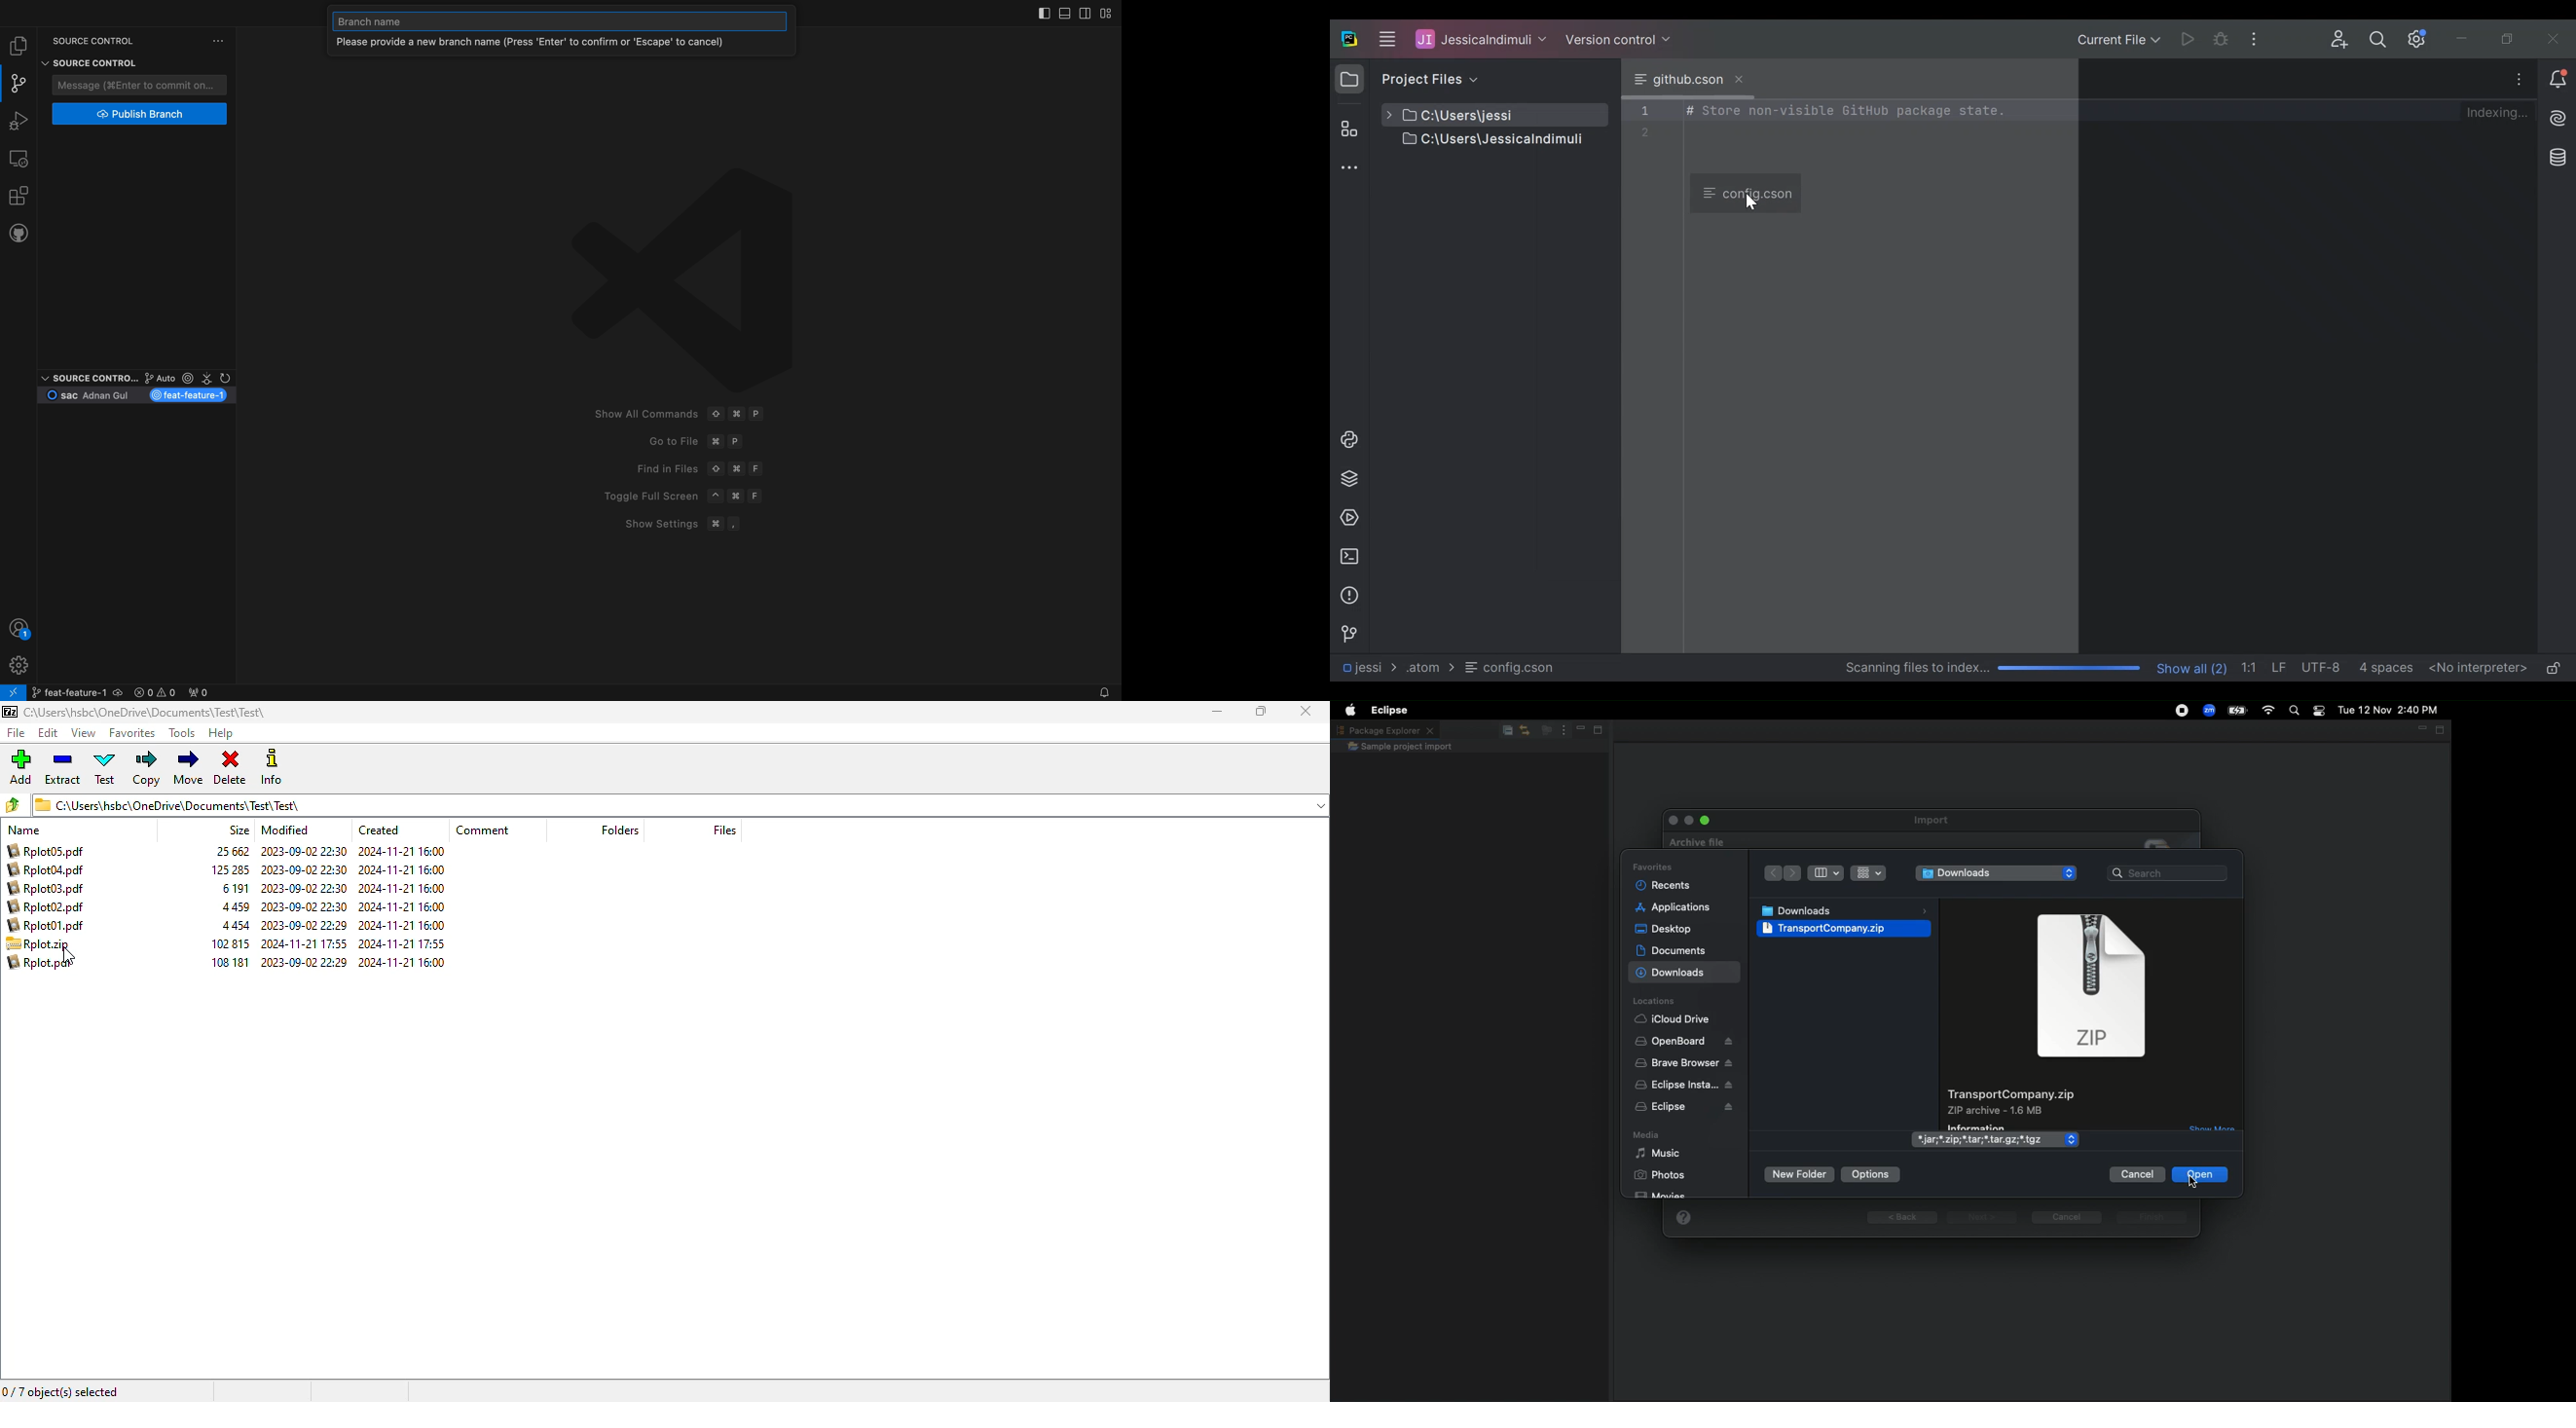  I want to click on Command, so click(737, 468).